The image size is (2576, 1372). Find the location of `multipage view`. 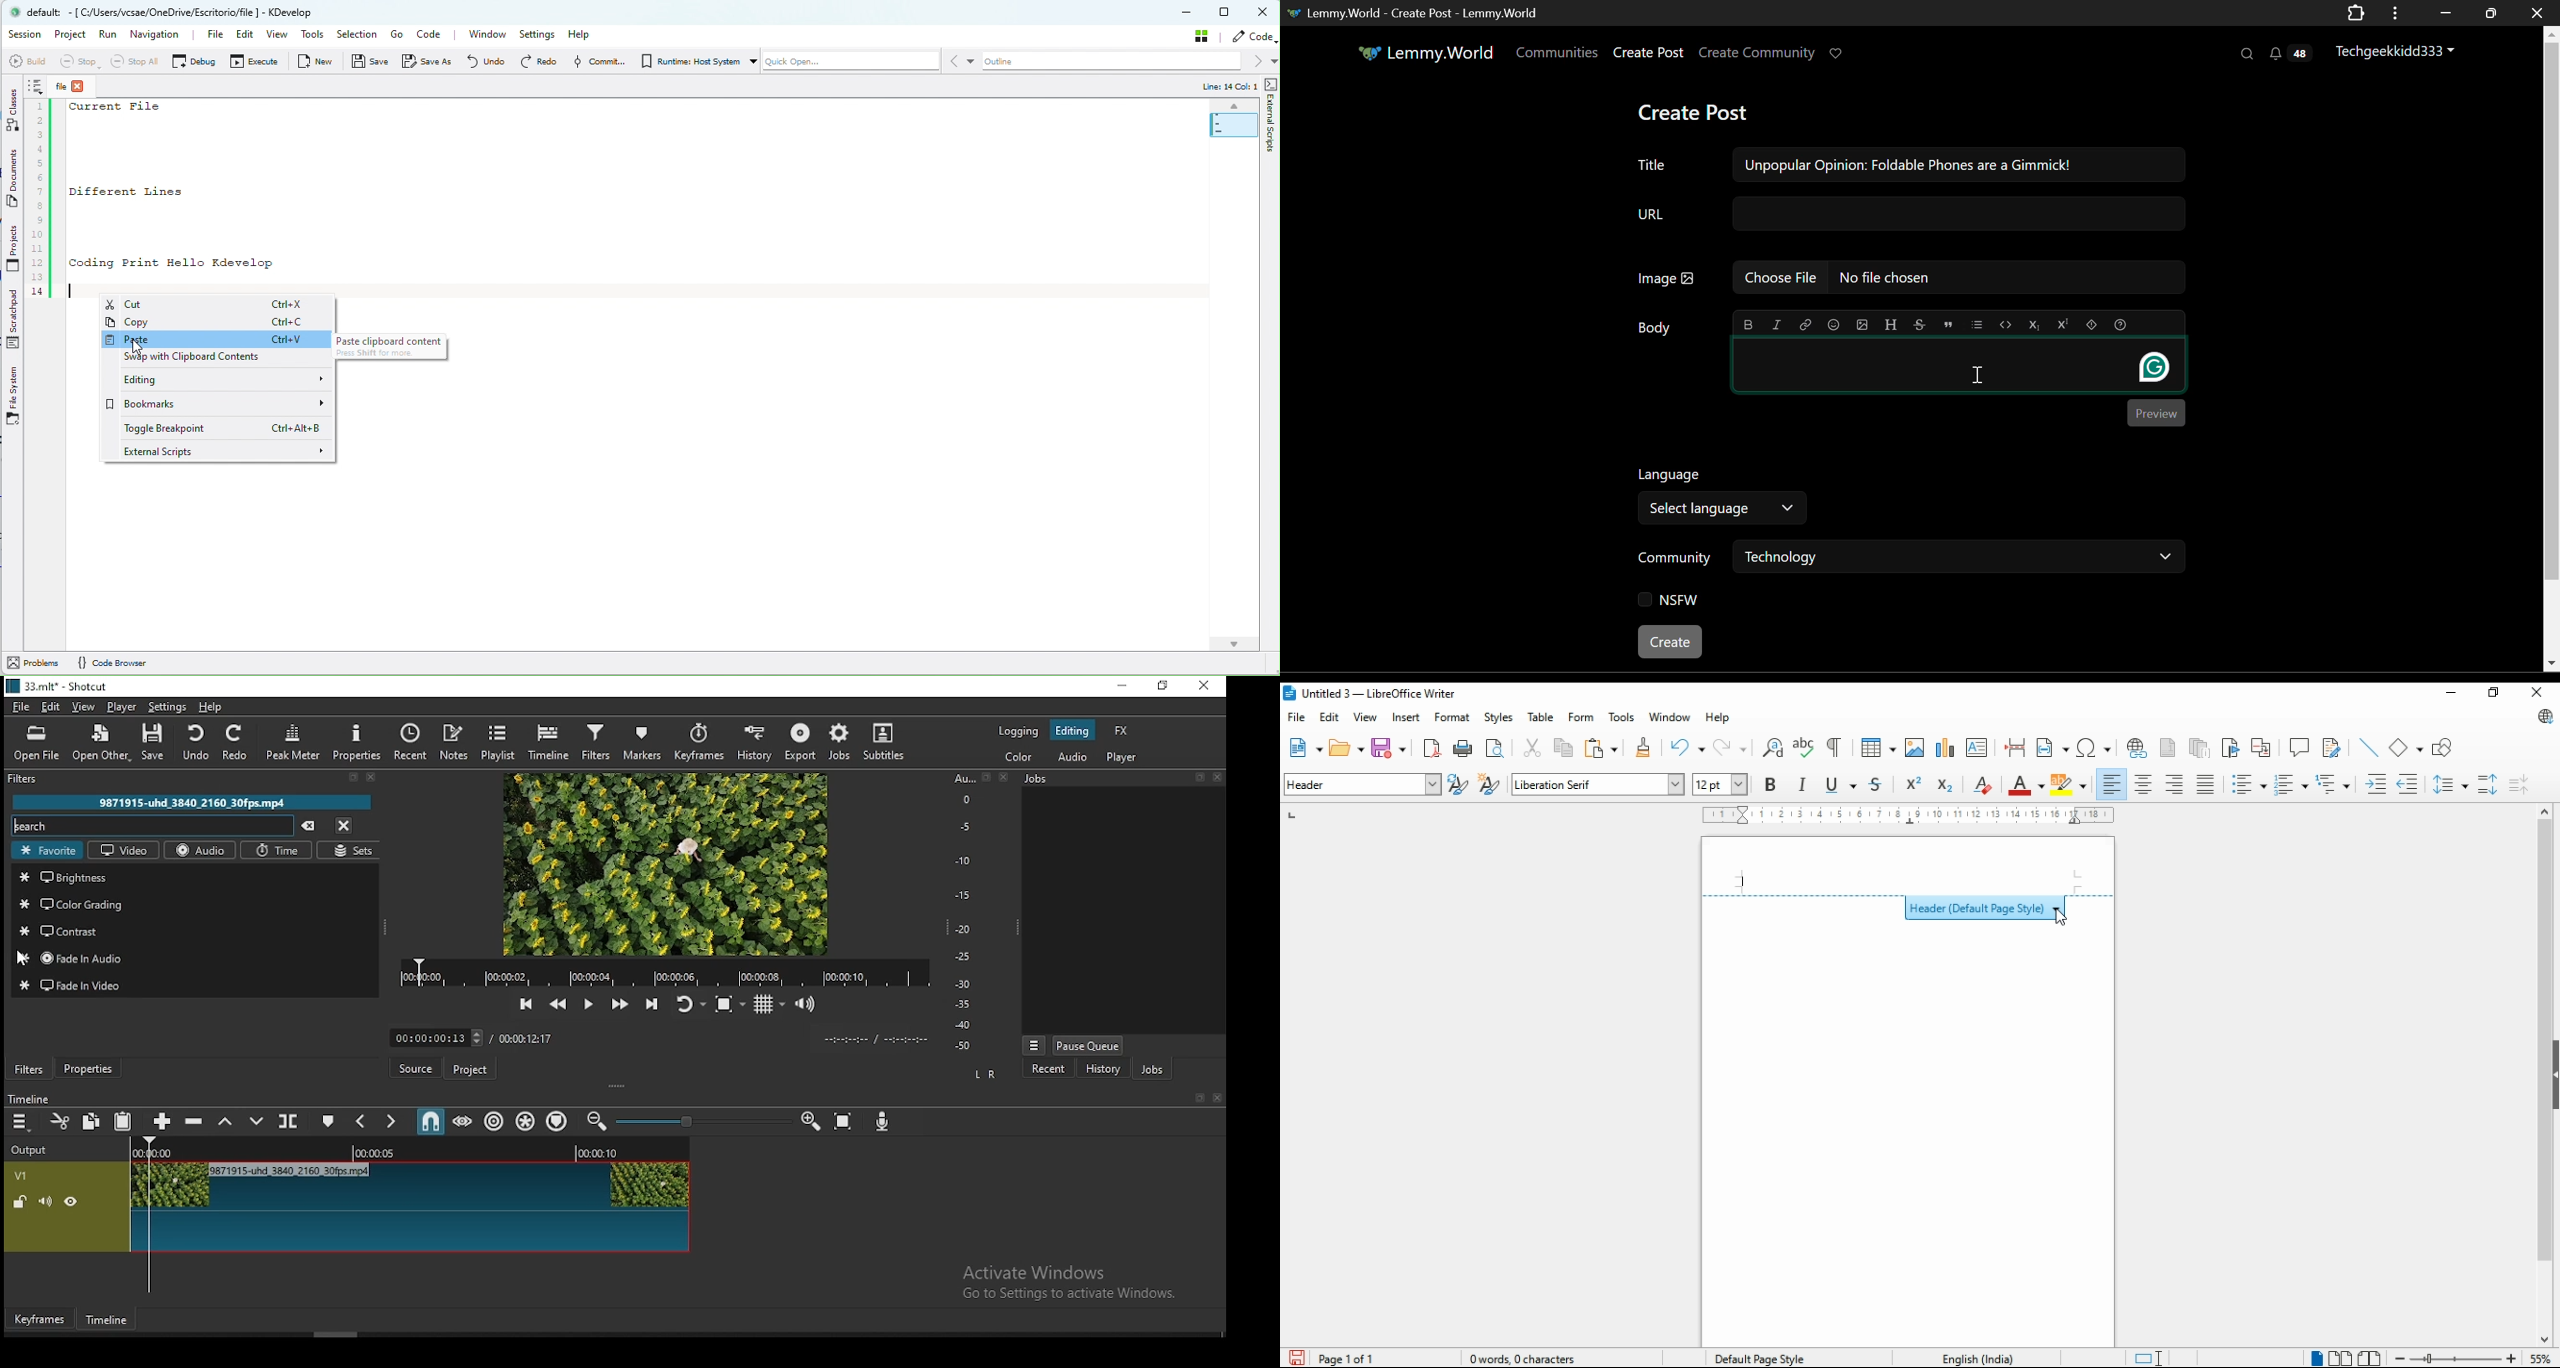

multipage view is located at coordinates (2342, 1359).